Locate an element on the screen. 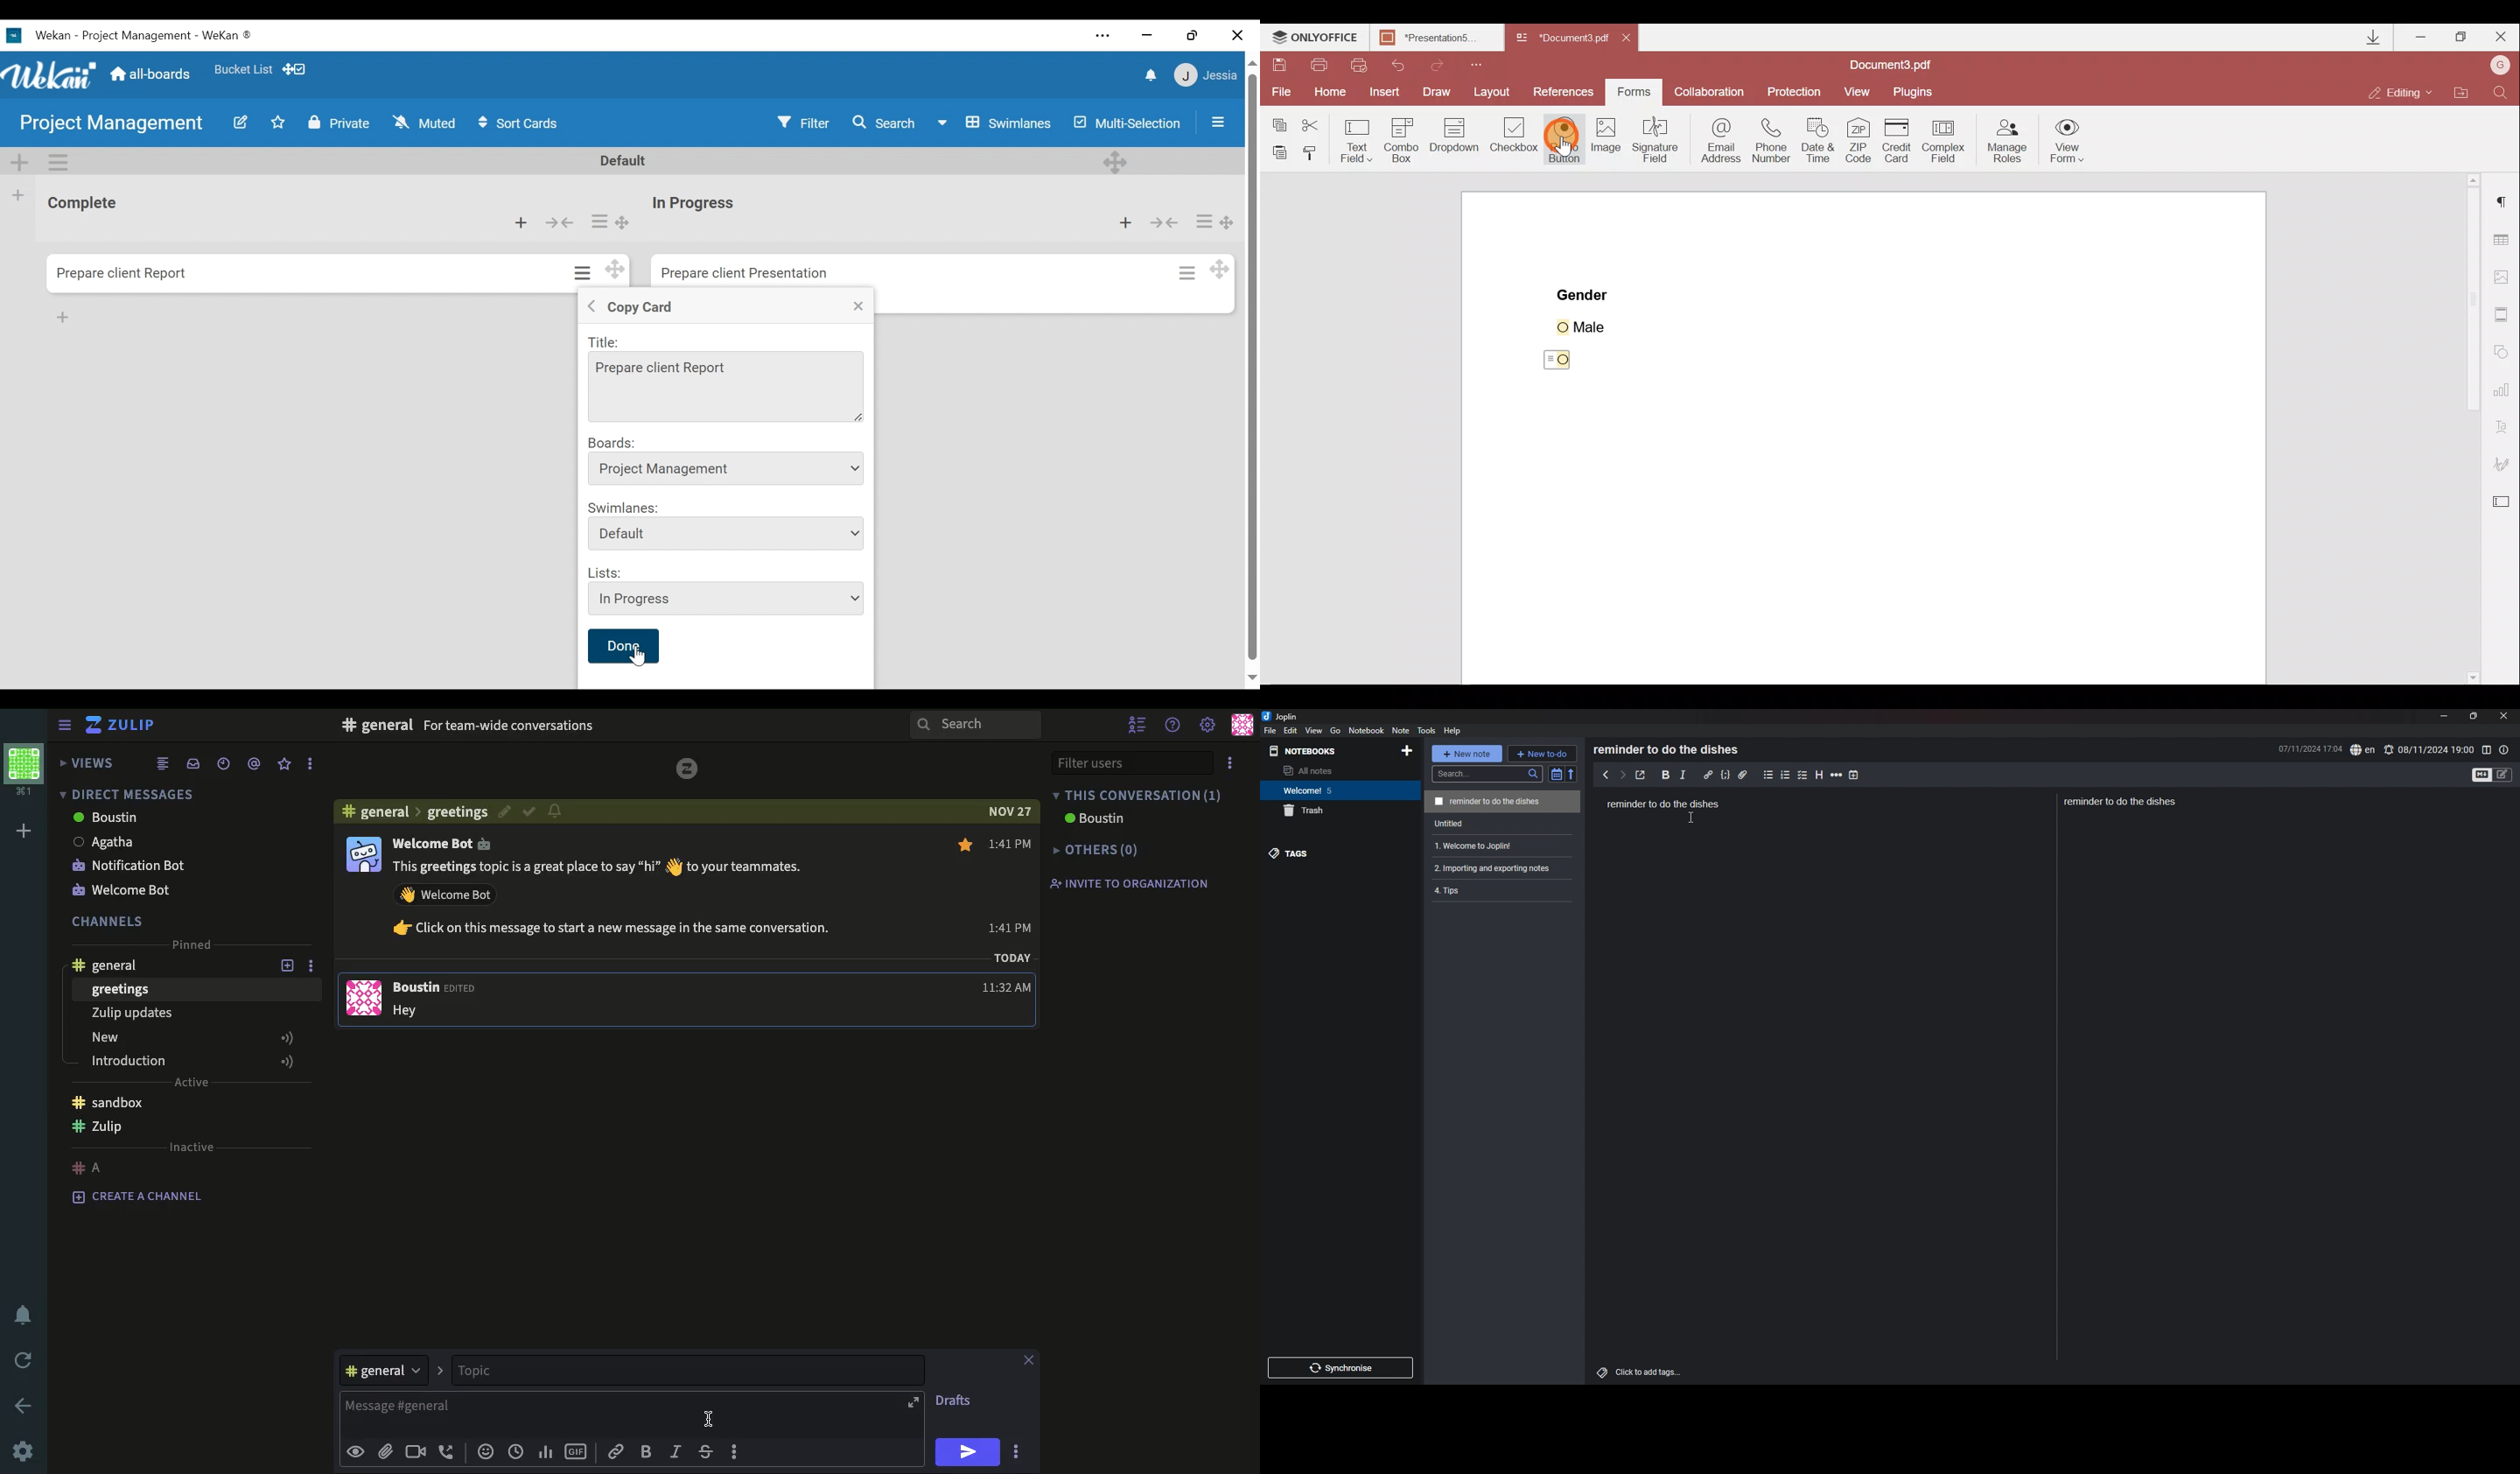  reminder is located at coordinates (1667, 749).